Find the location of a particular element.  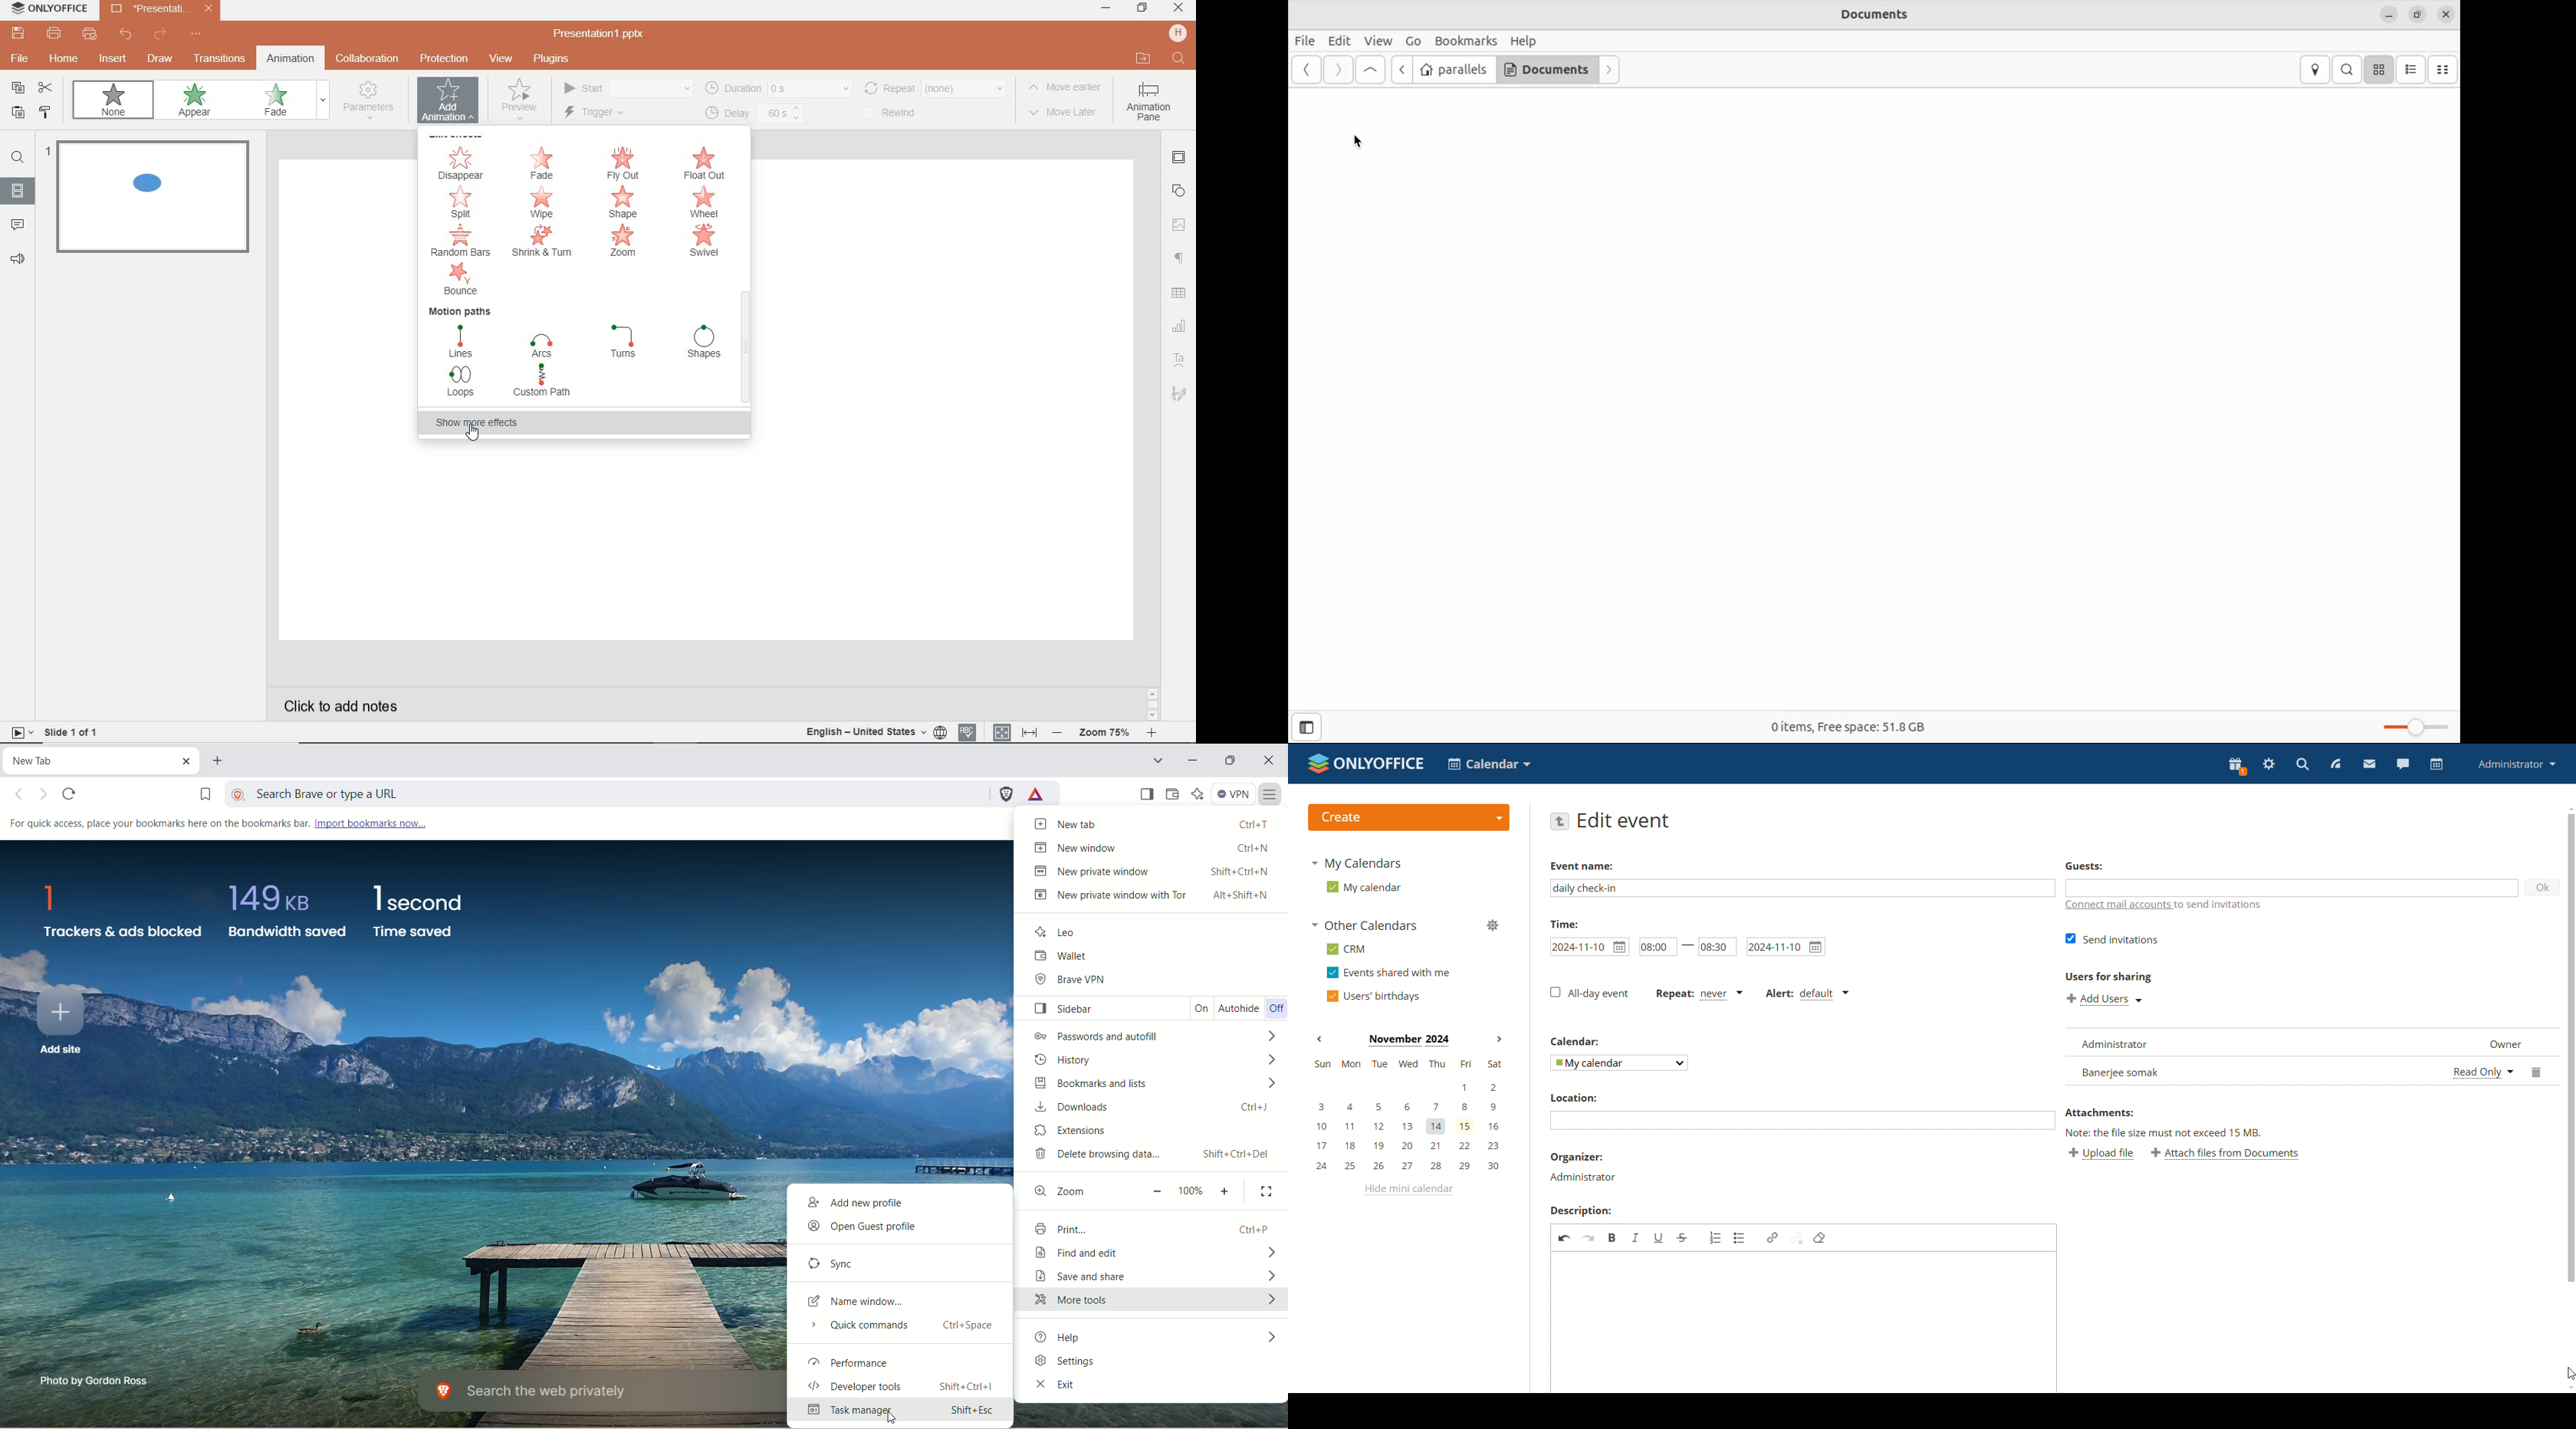

mail is located at coordinates (2369, 763).